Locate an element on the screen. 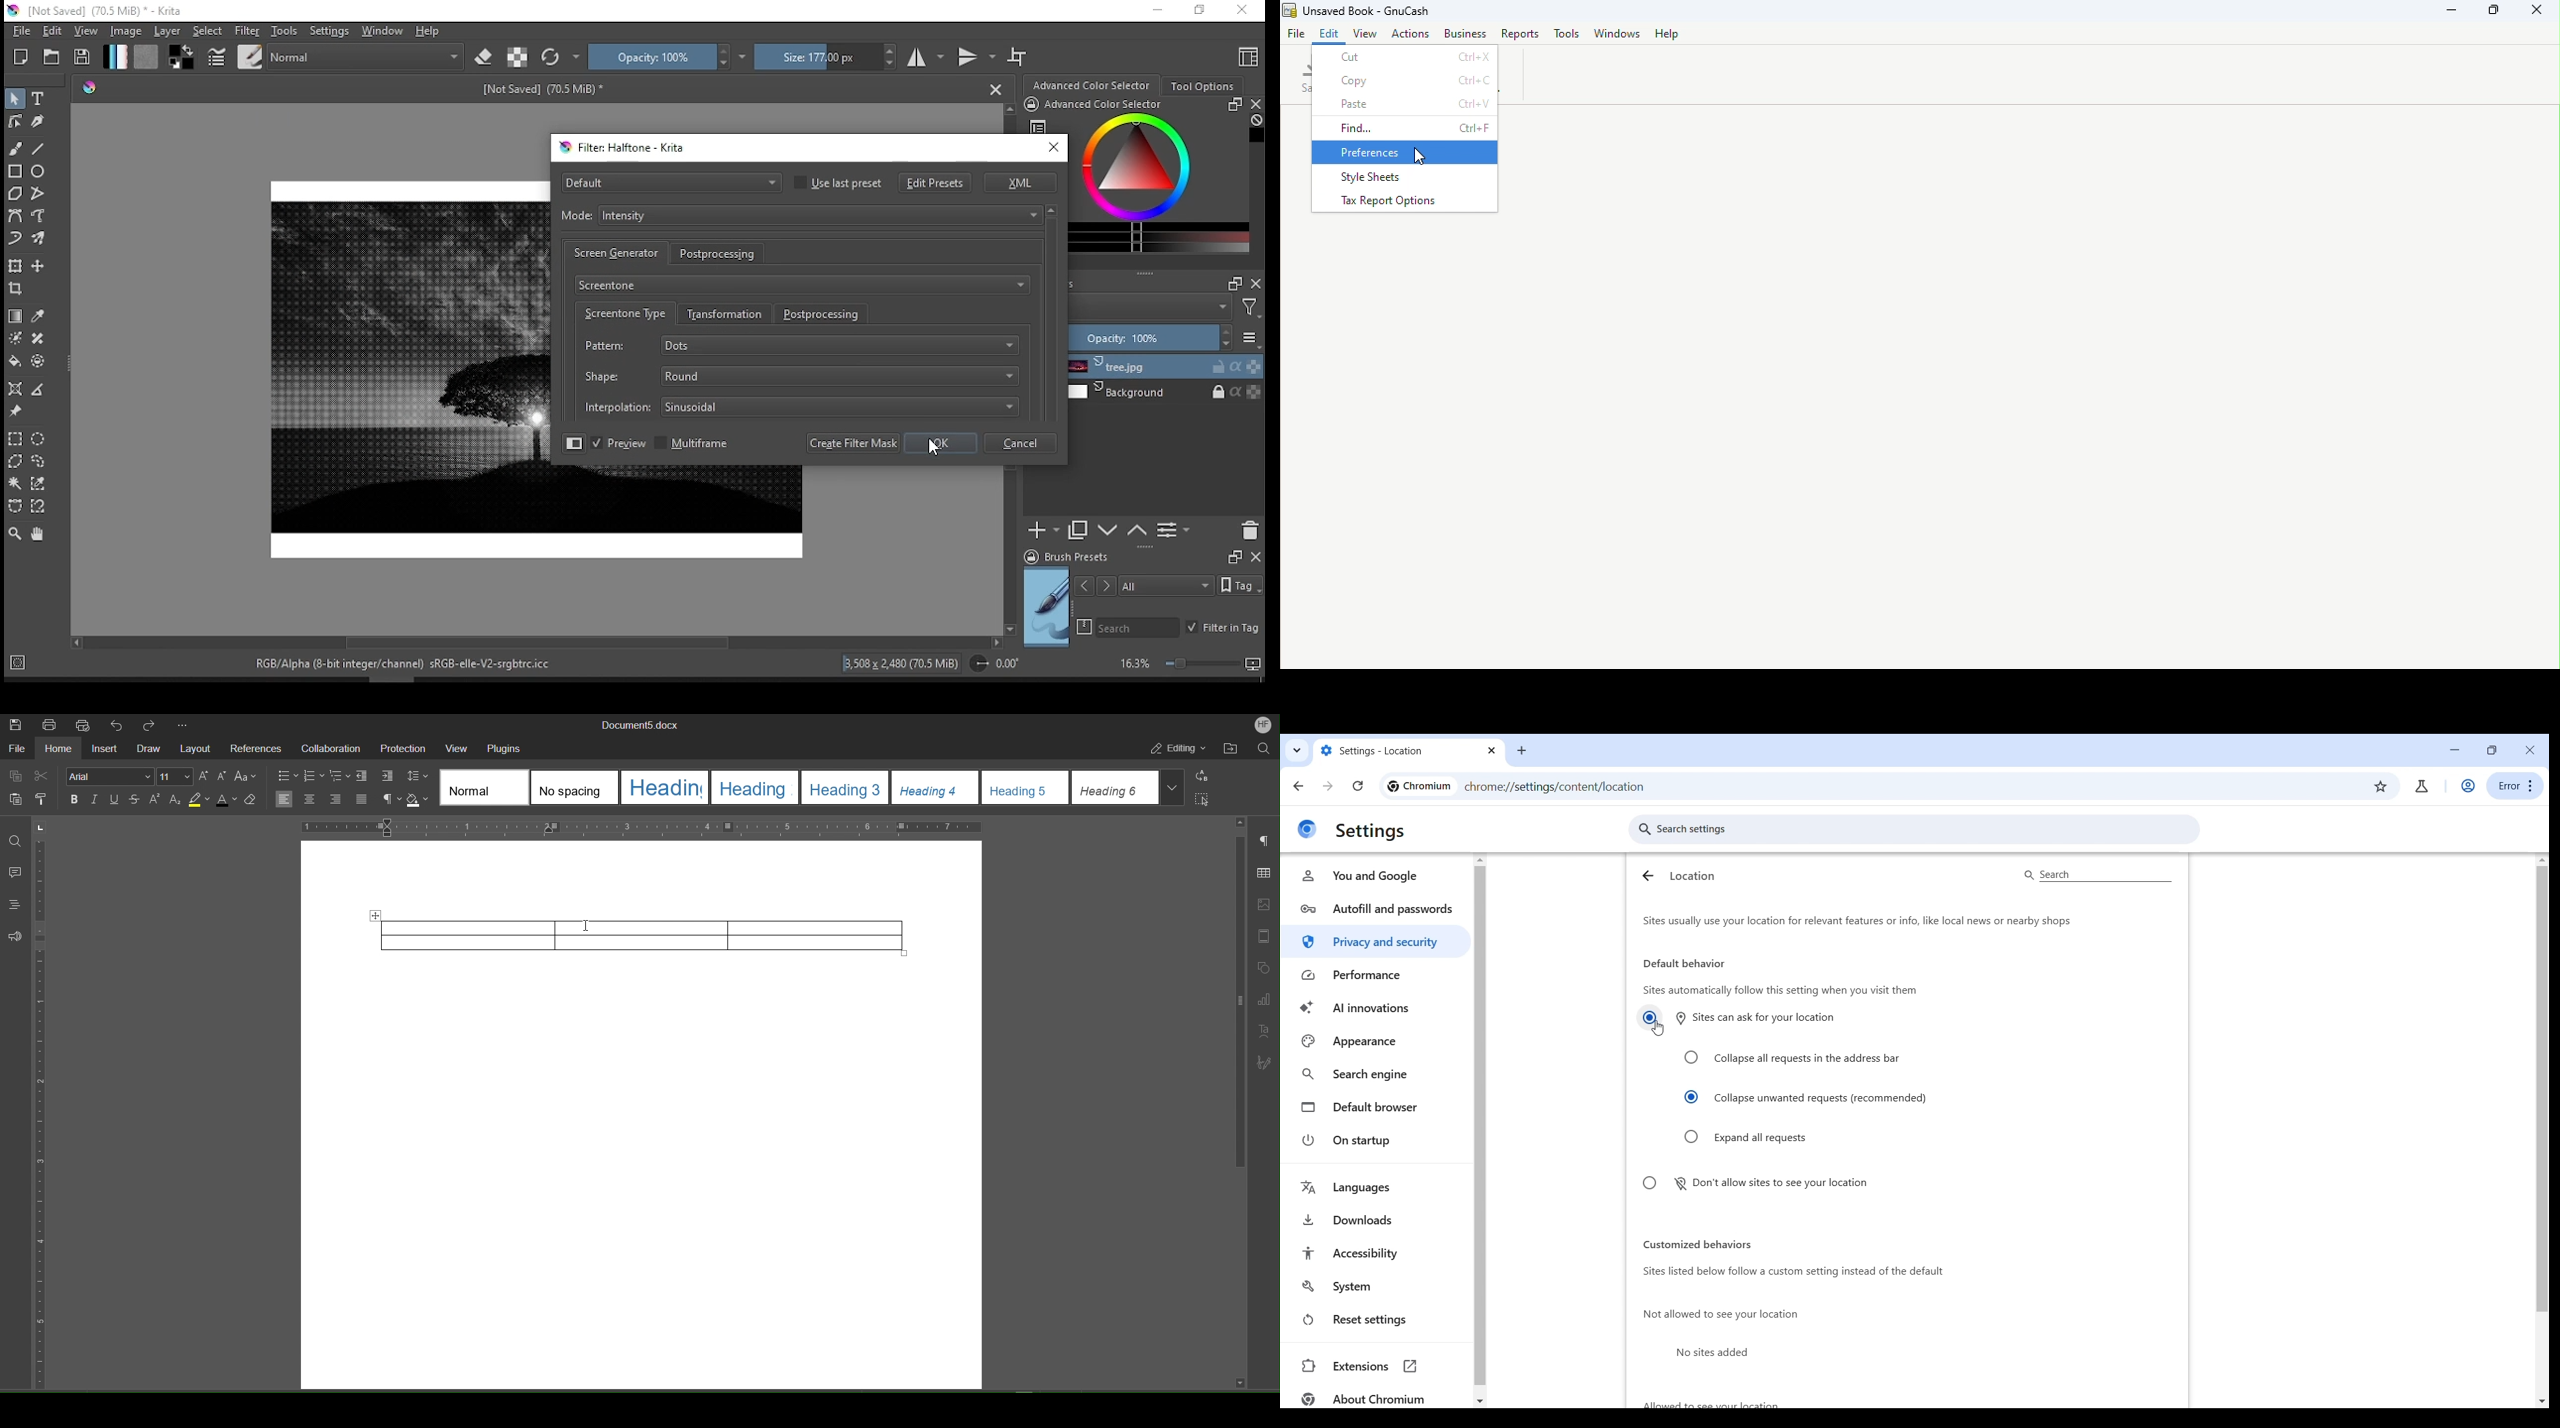 This screenshot has width=2576, height=1428. transformation is located at coordinates (726, 314).